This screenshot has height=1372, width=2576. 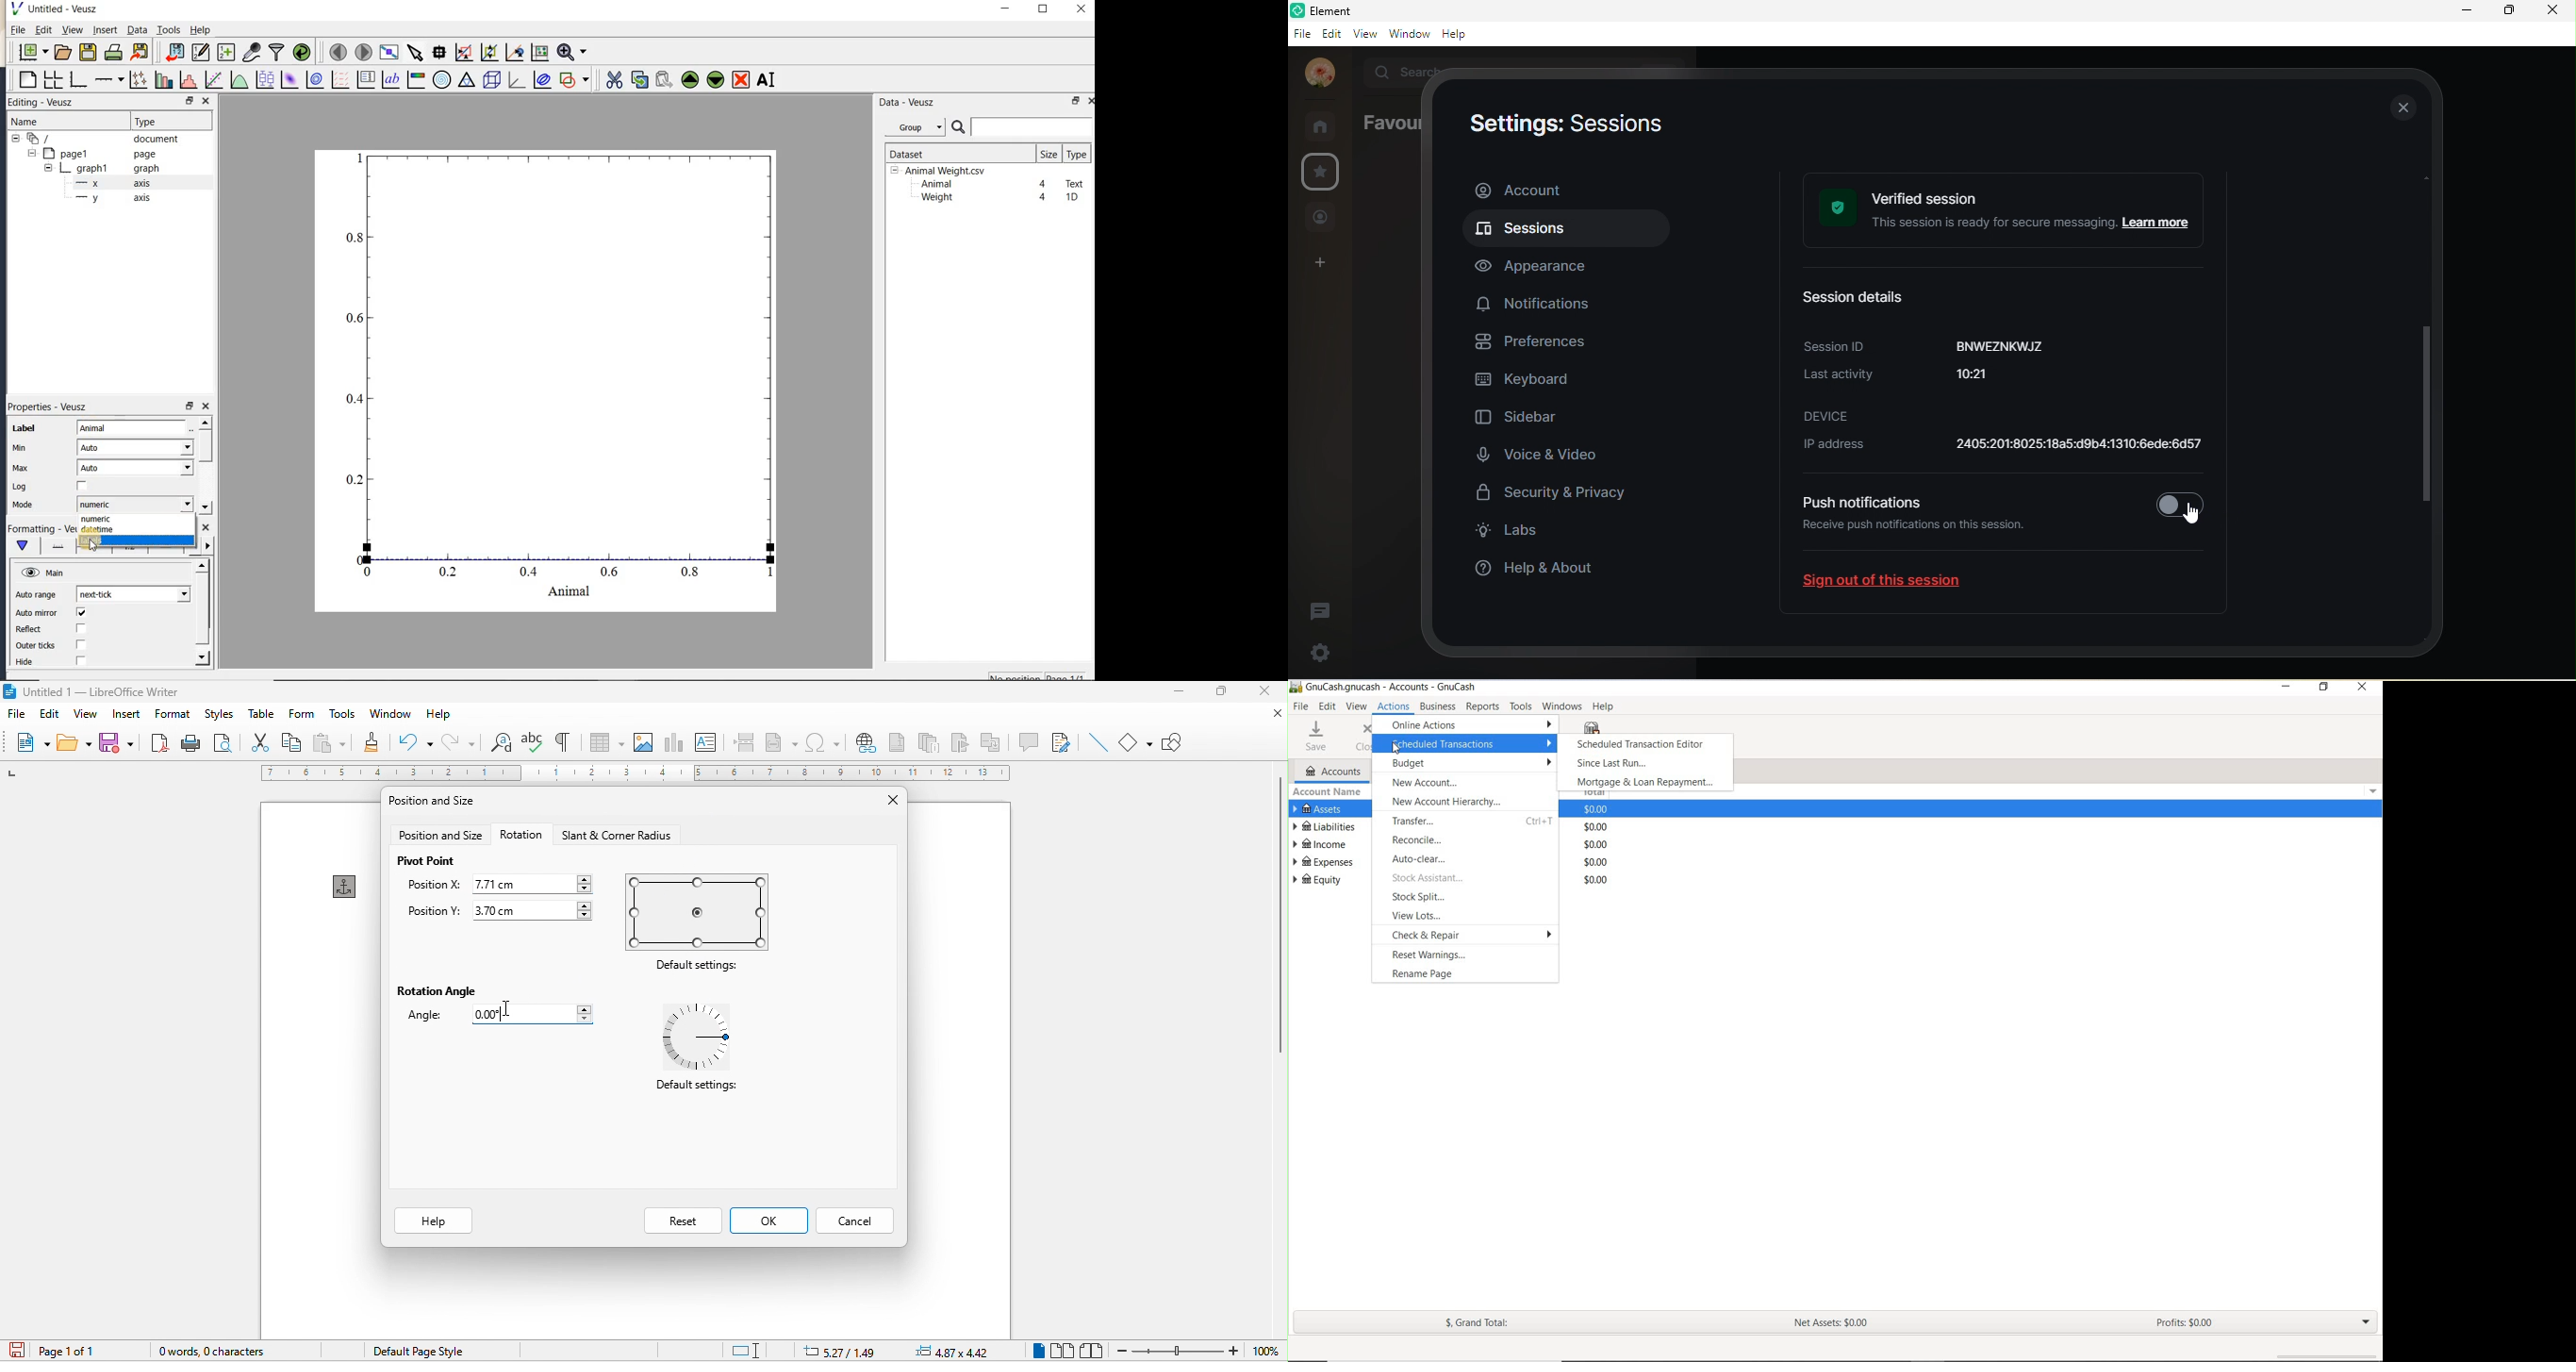 I want to click on print, so click(x=189, y=742).